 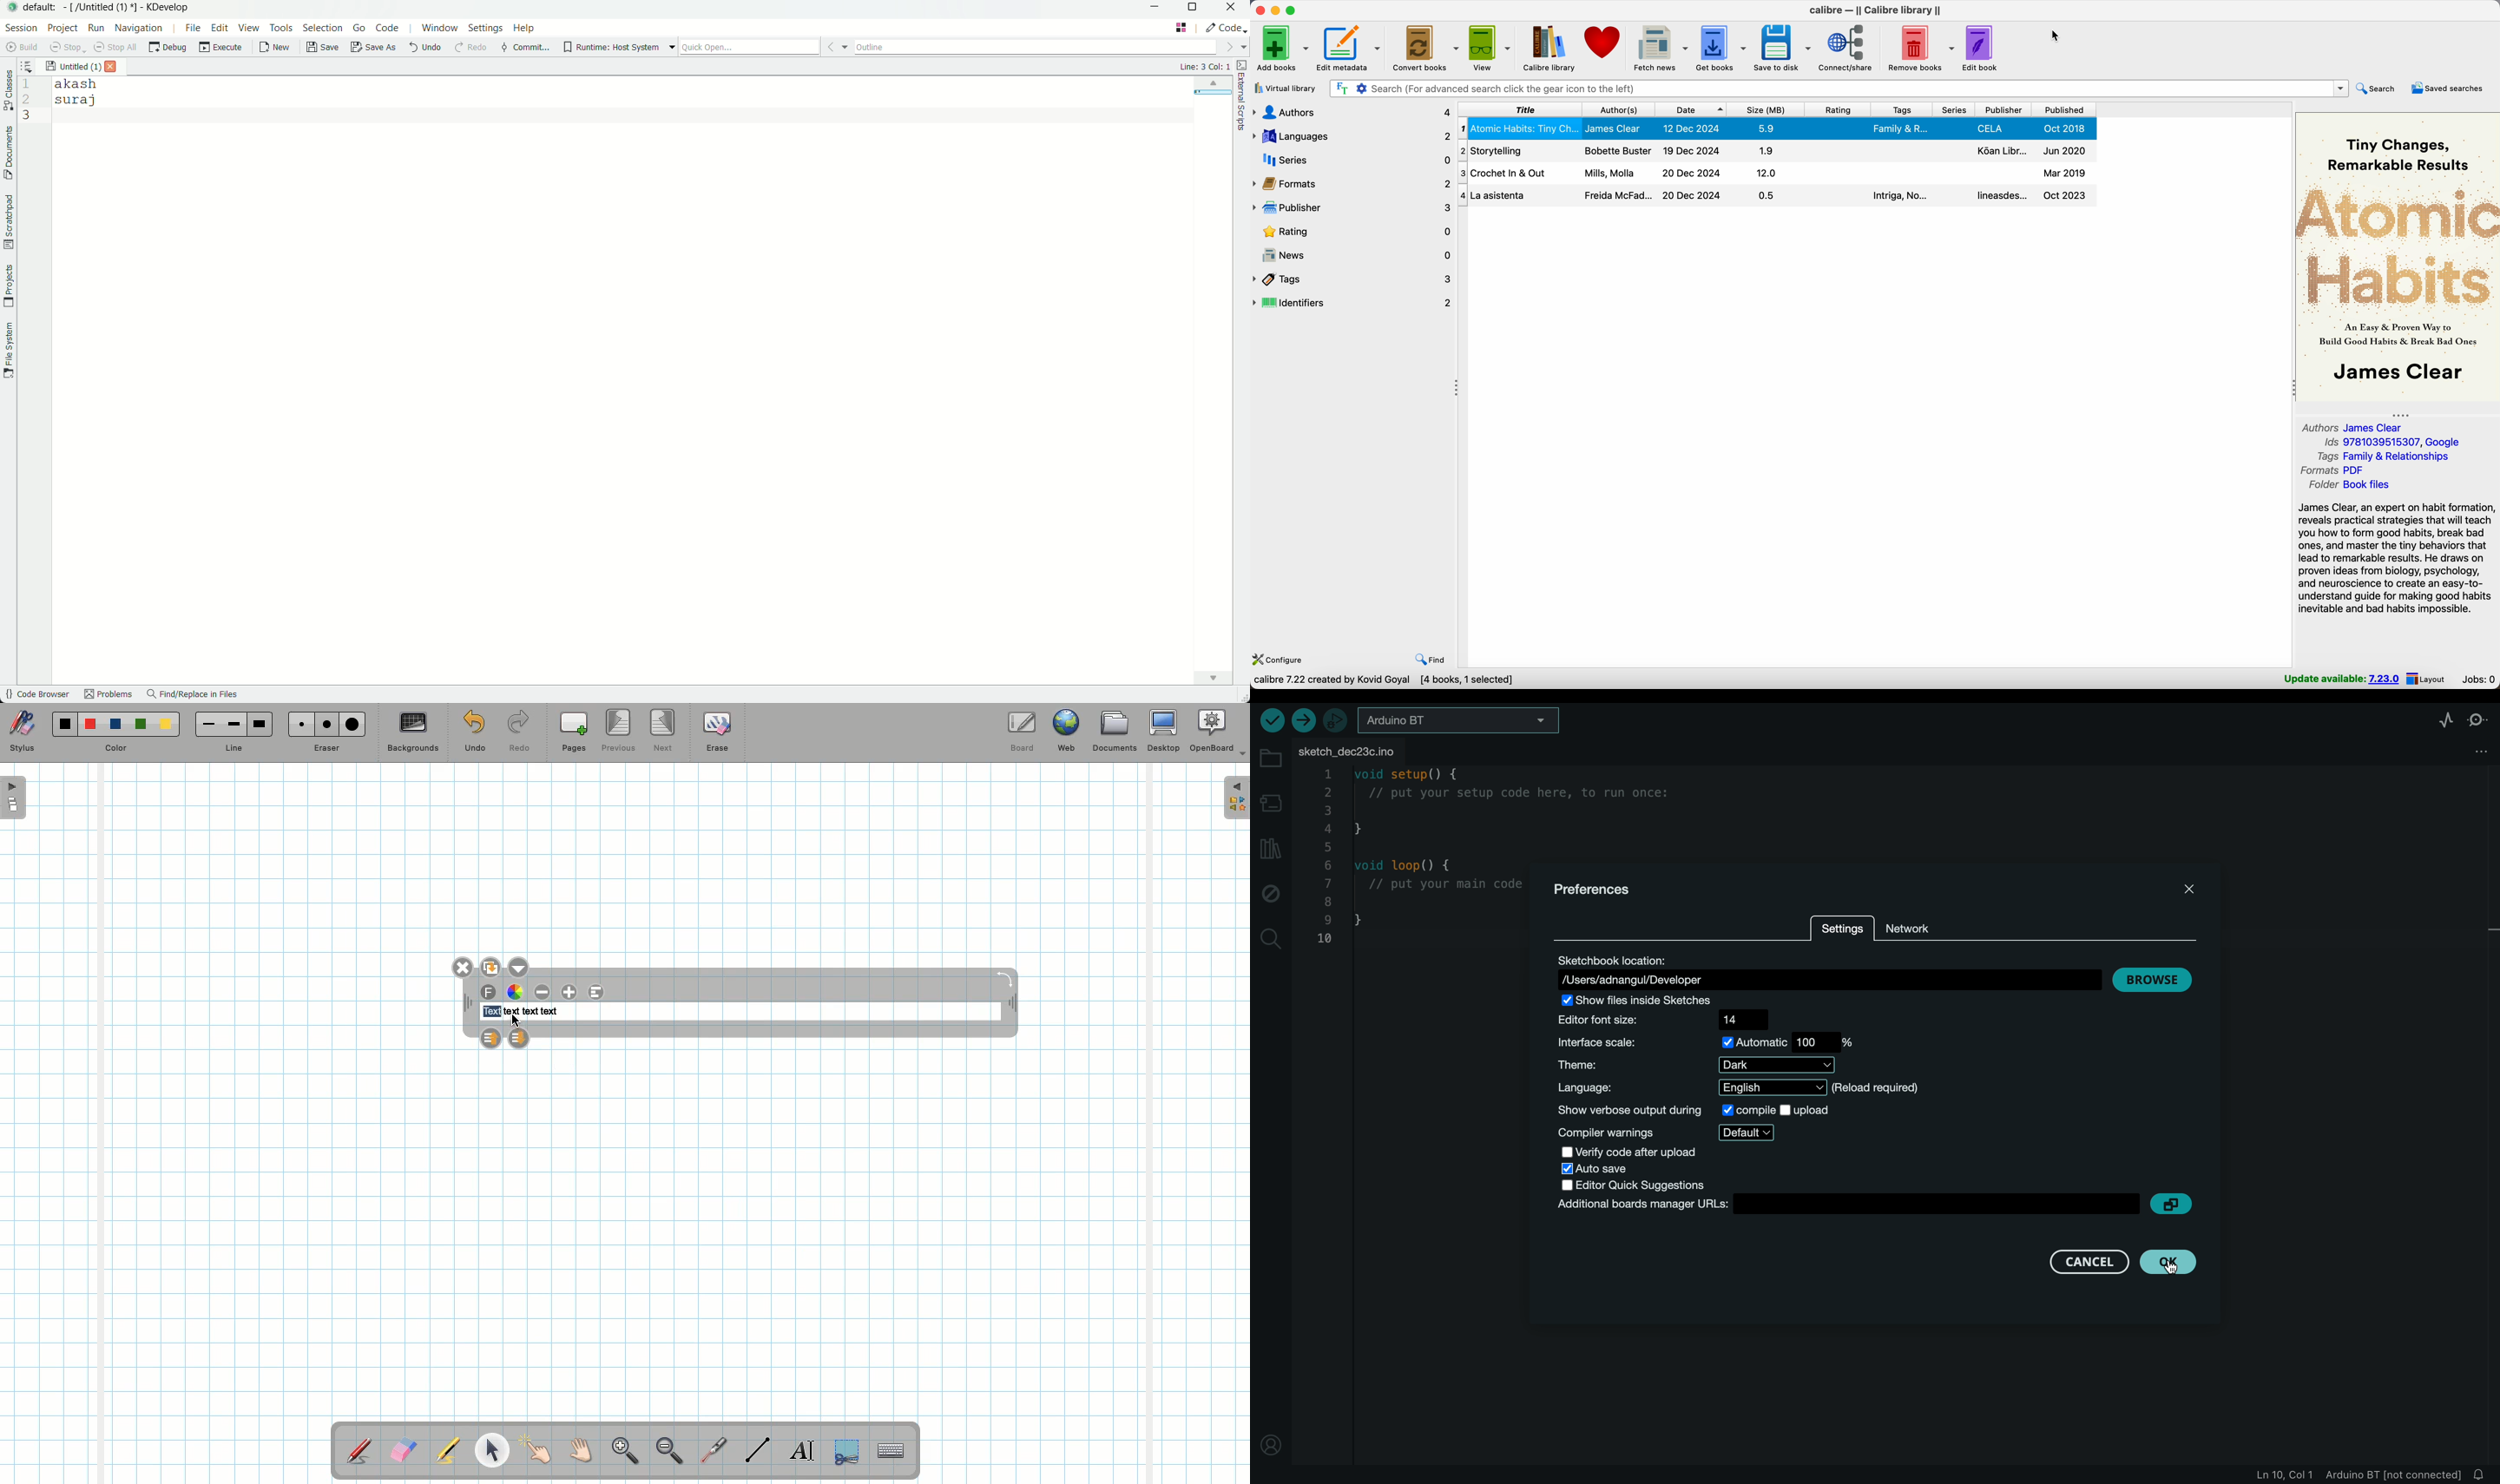 I want to click on Black, so click(x=63, y=724).